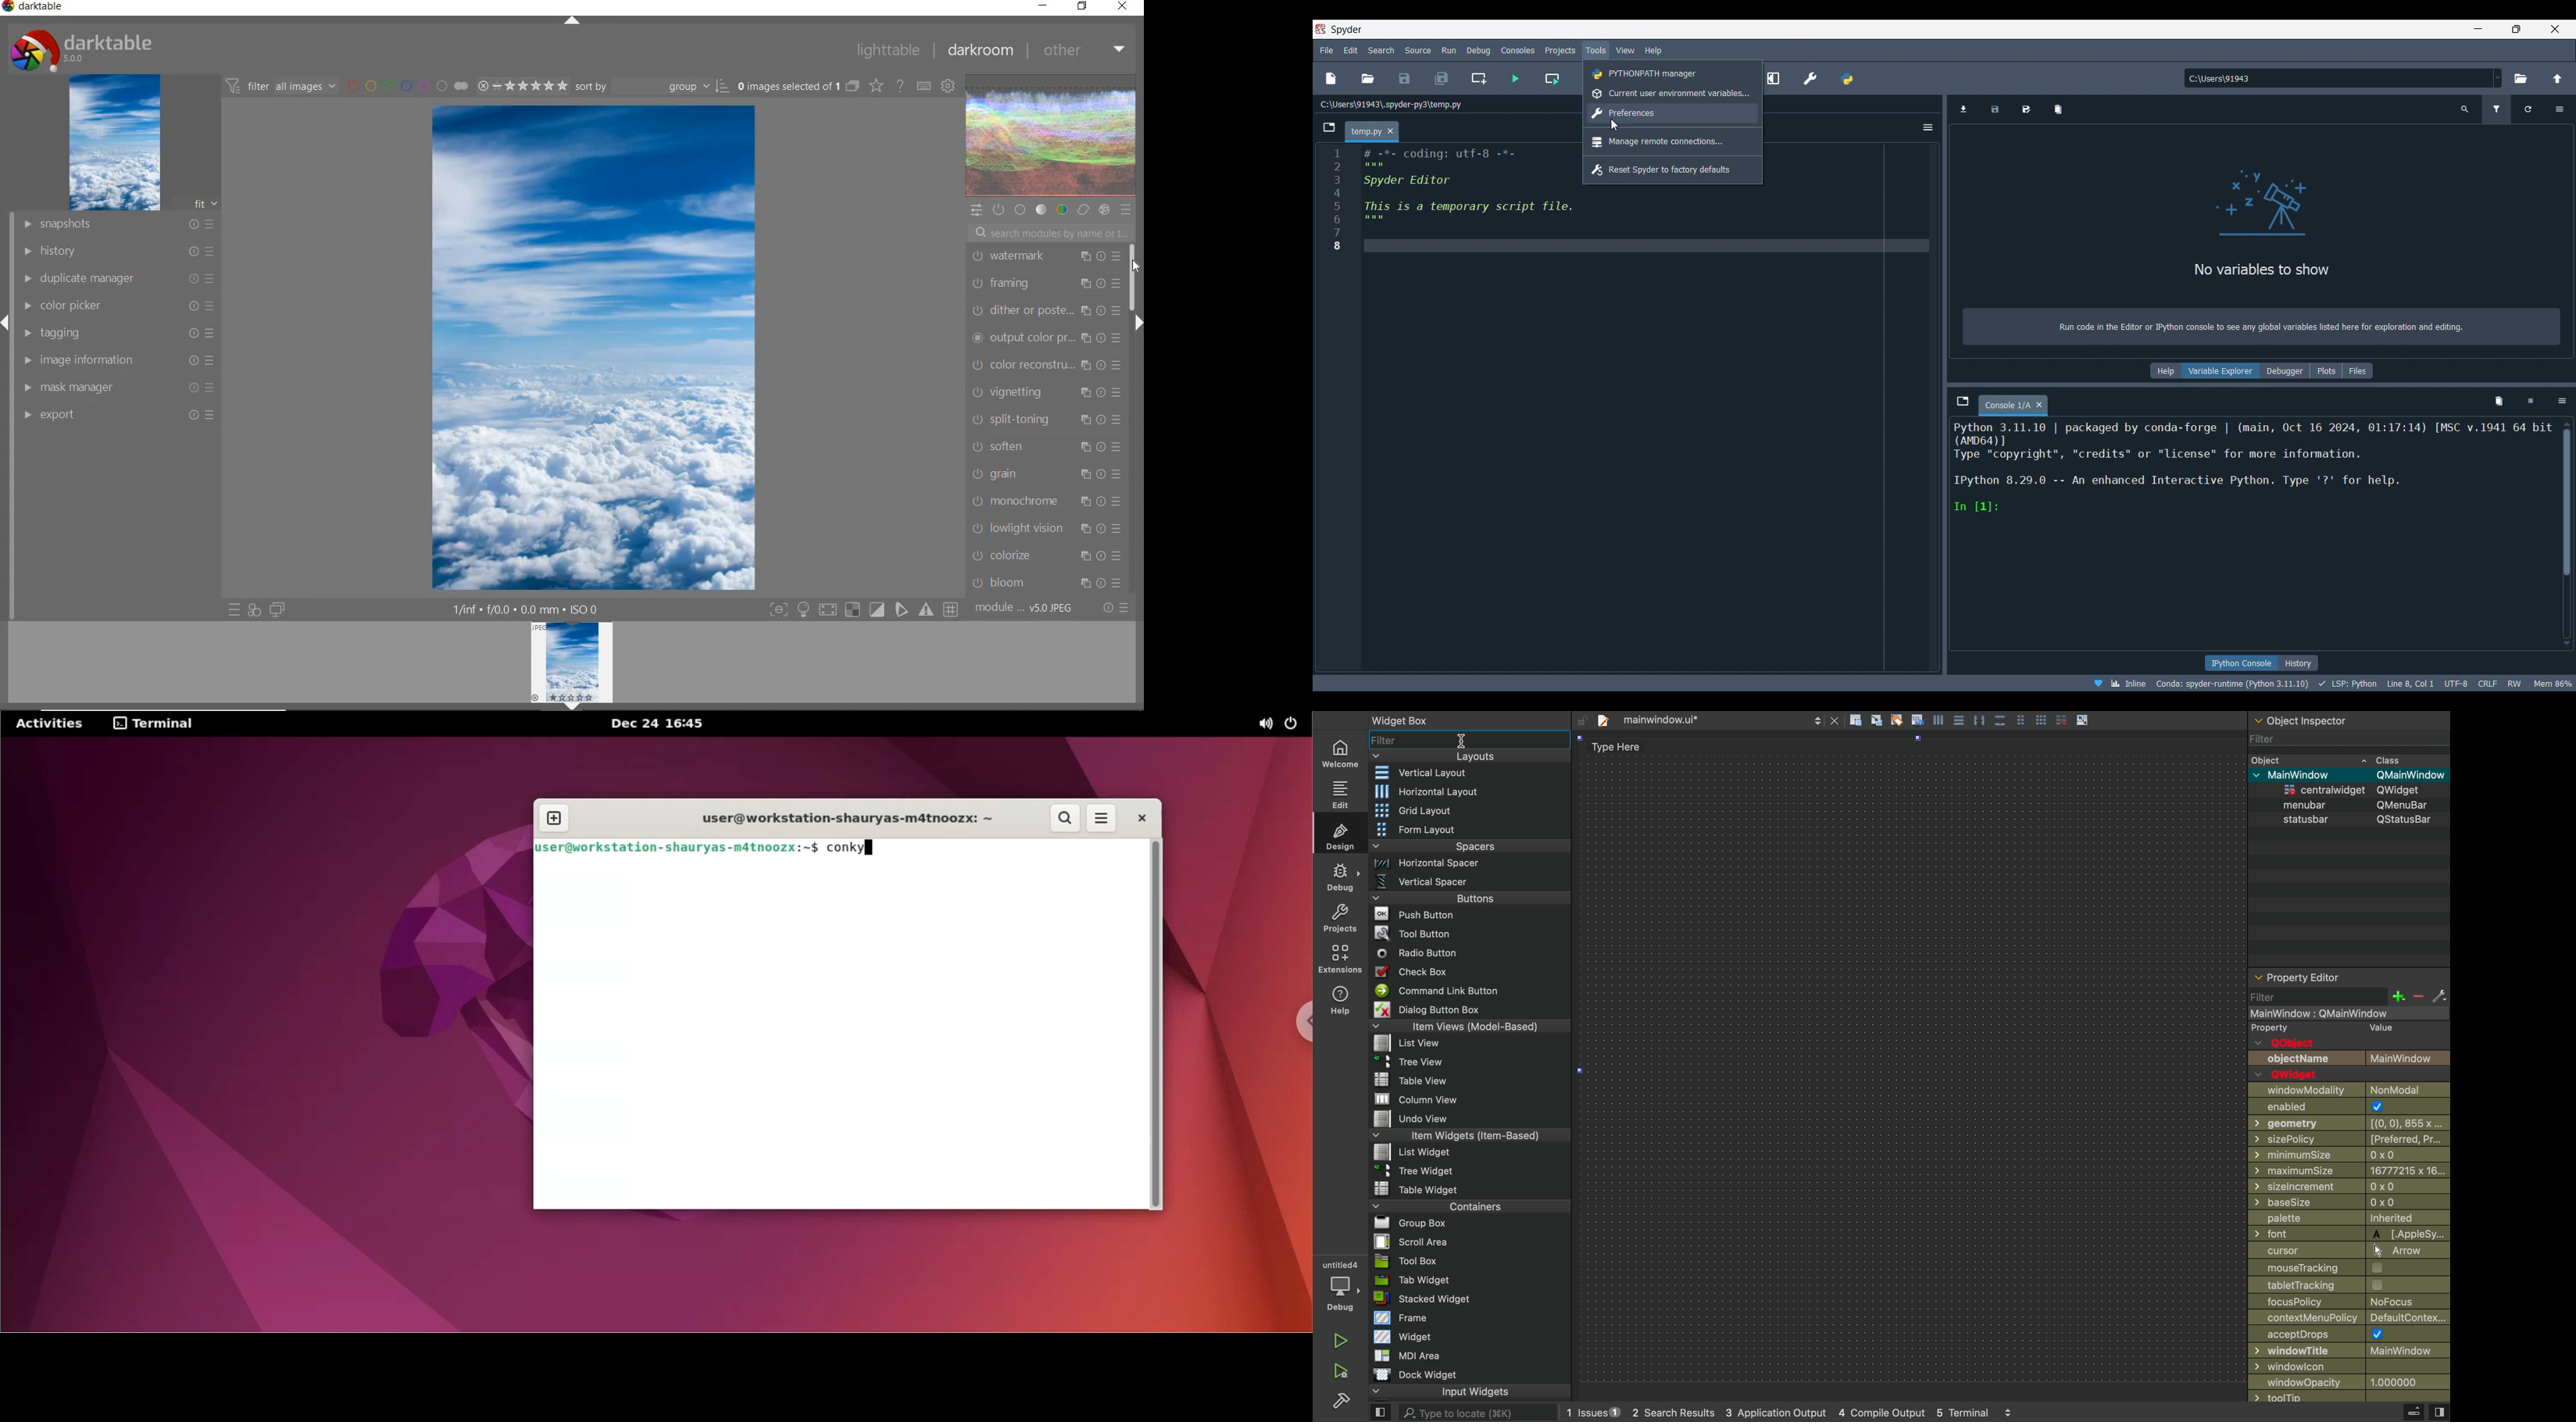 The width and height of the screenshot is (2576, 1428). What do you see at coordinates (1419, 49) in the screenshot?
I see `Source menu` at bounding box center [1419, 49].